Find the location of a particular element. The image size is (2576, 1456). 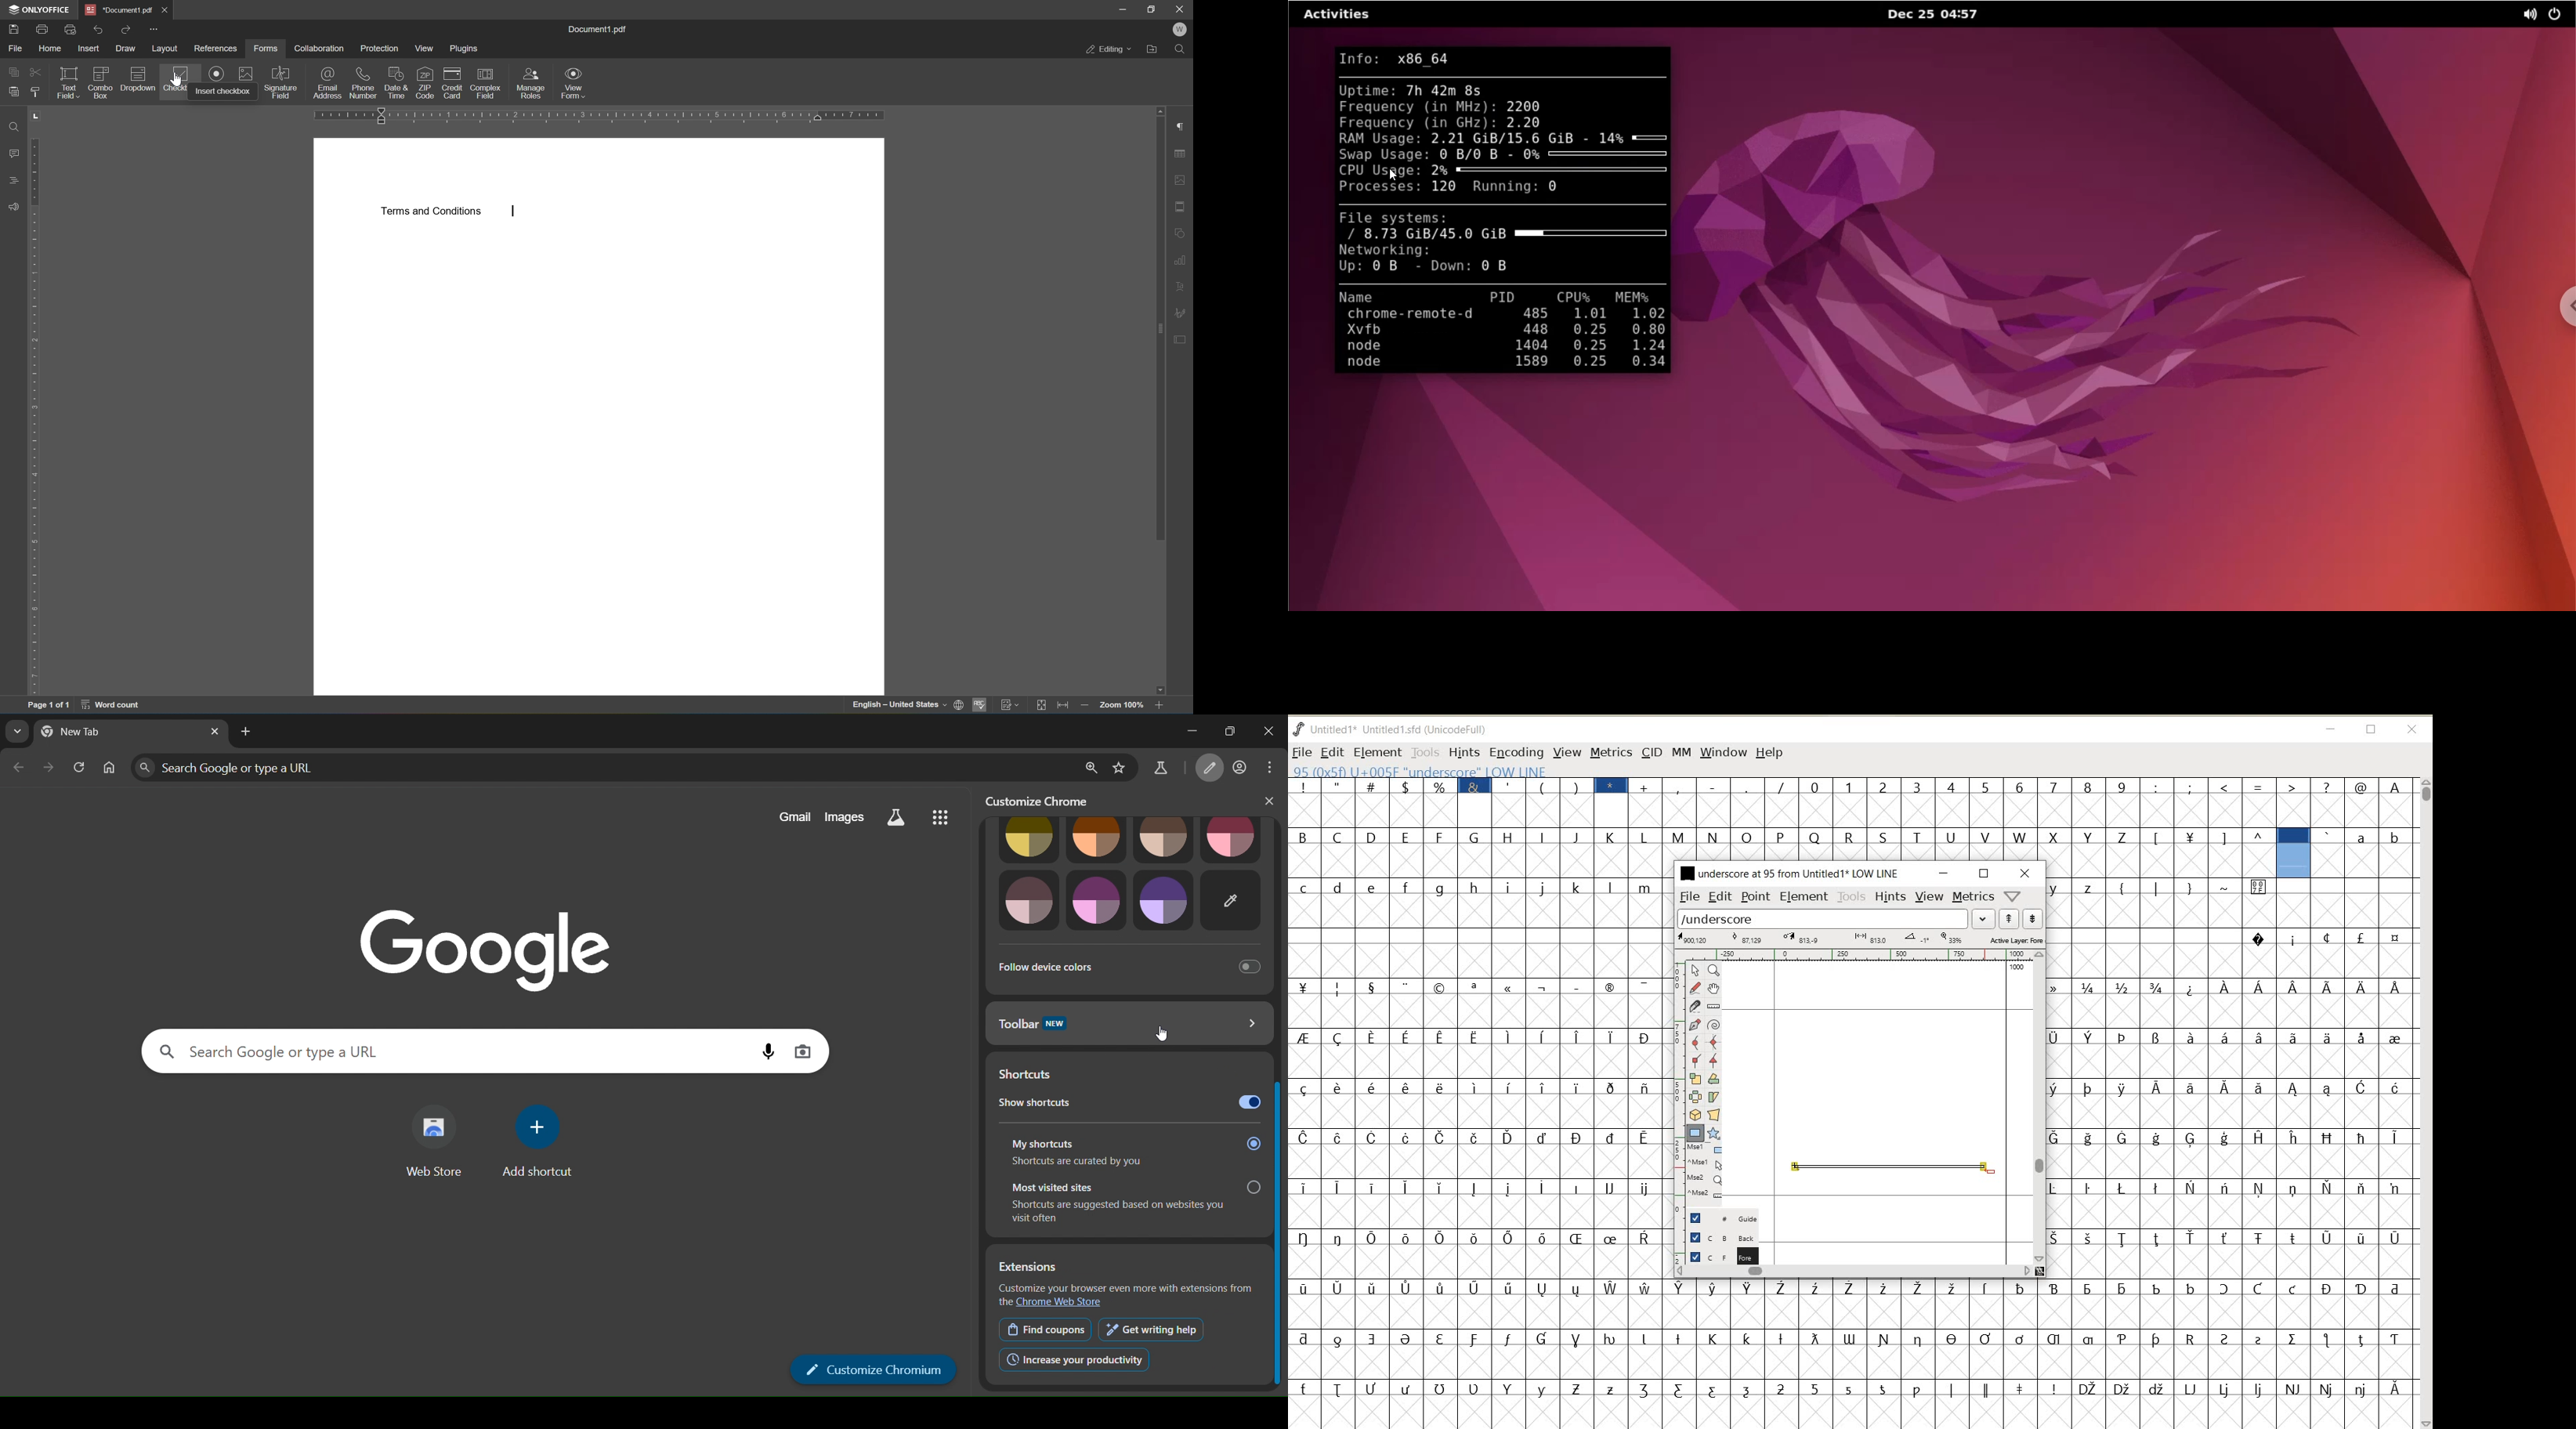

reload is located at coordinates (80, 766).